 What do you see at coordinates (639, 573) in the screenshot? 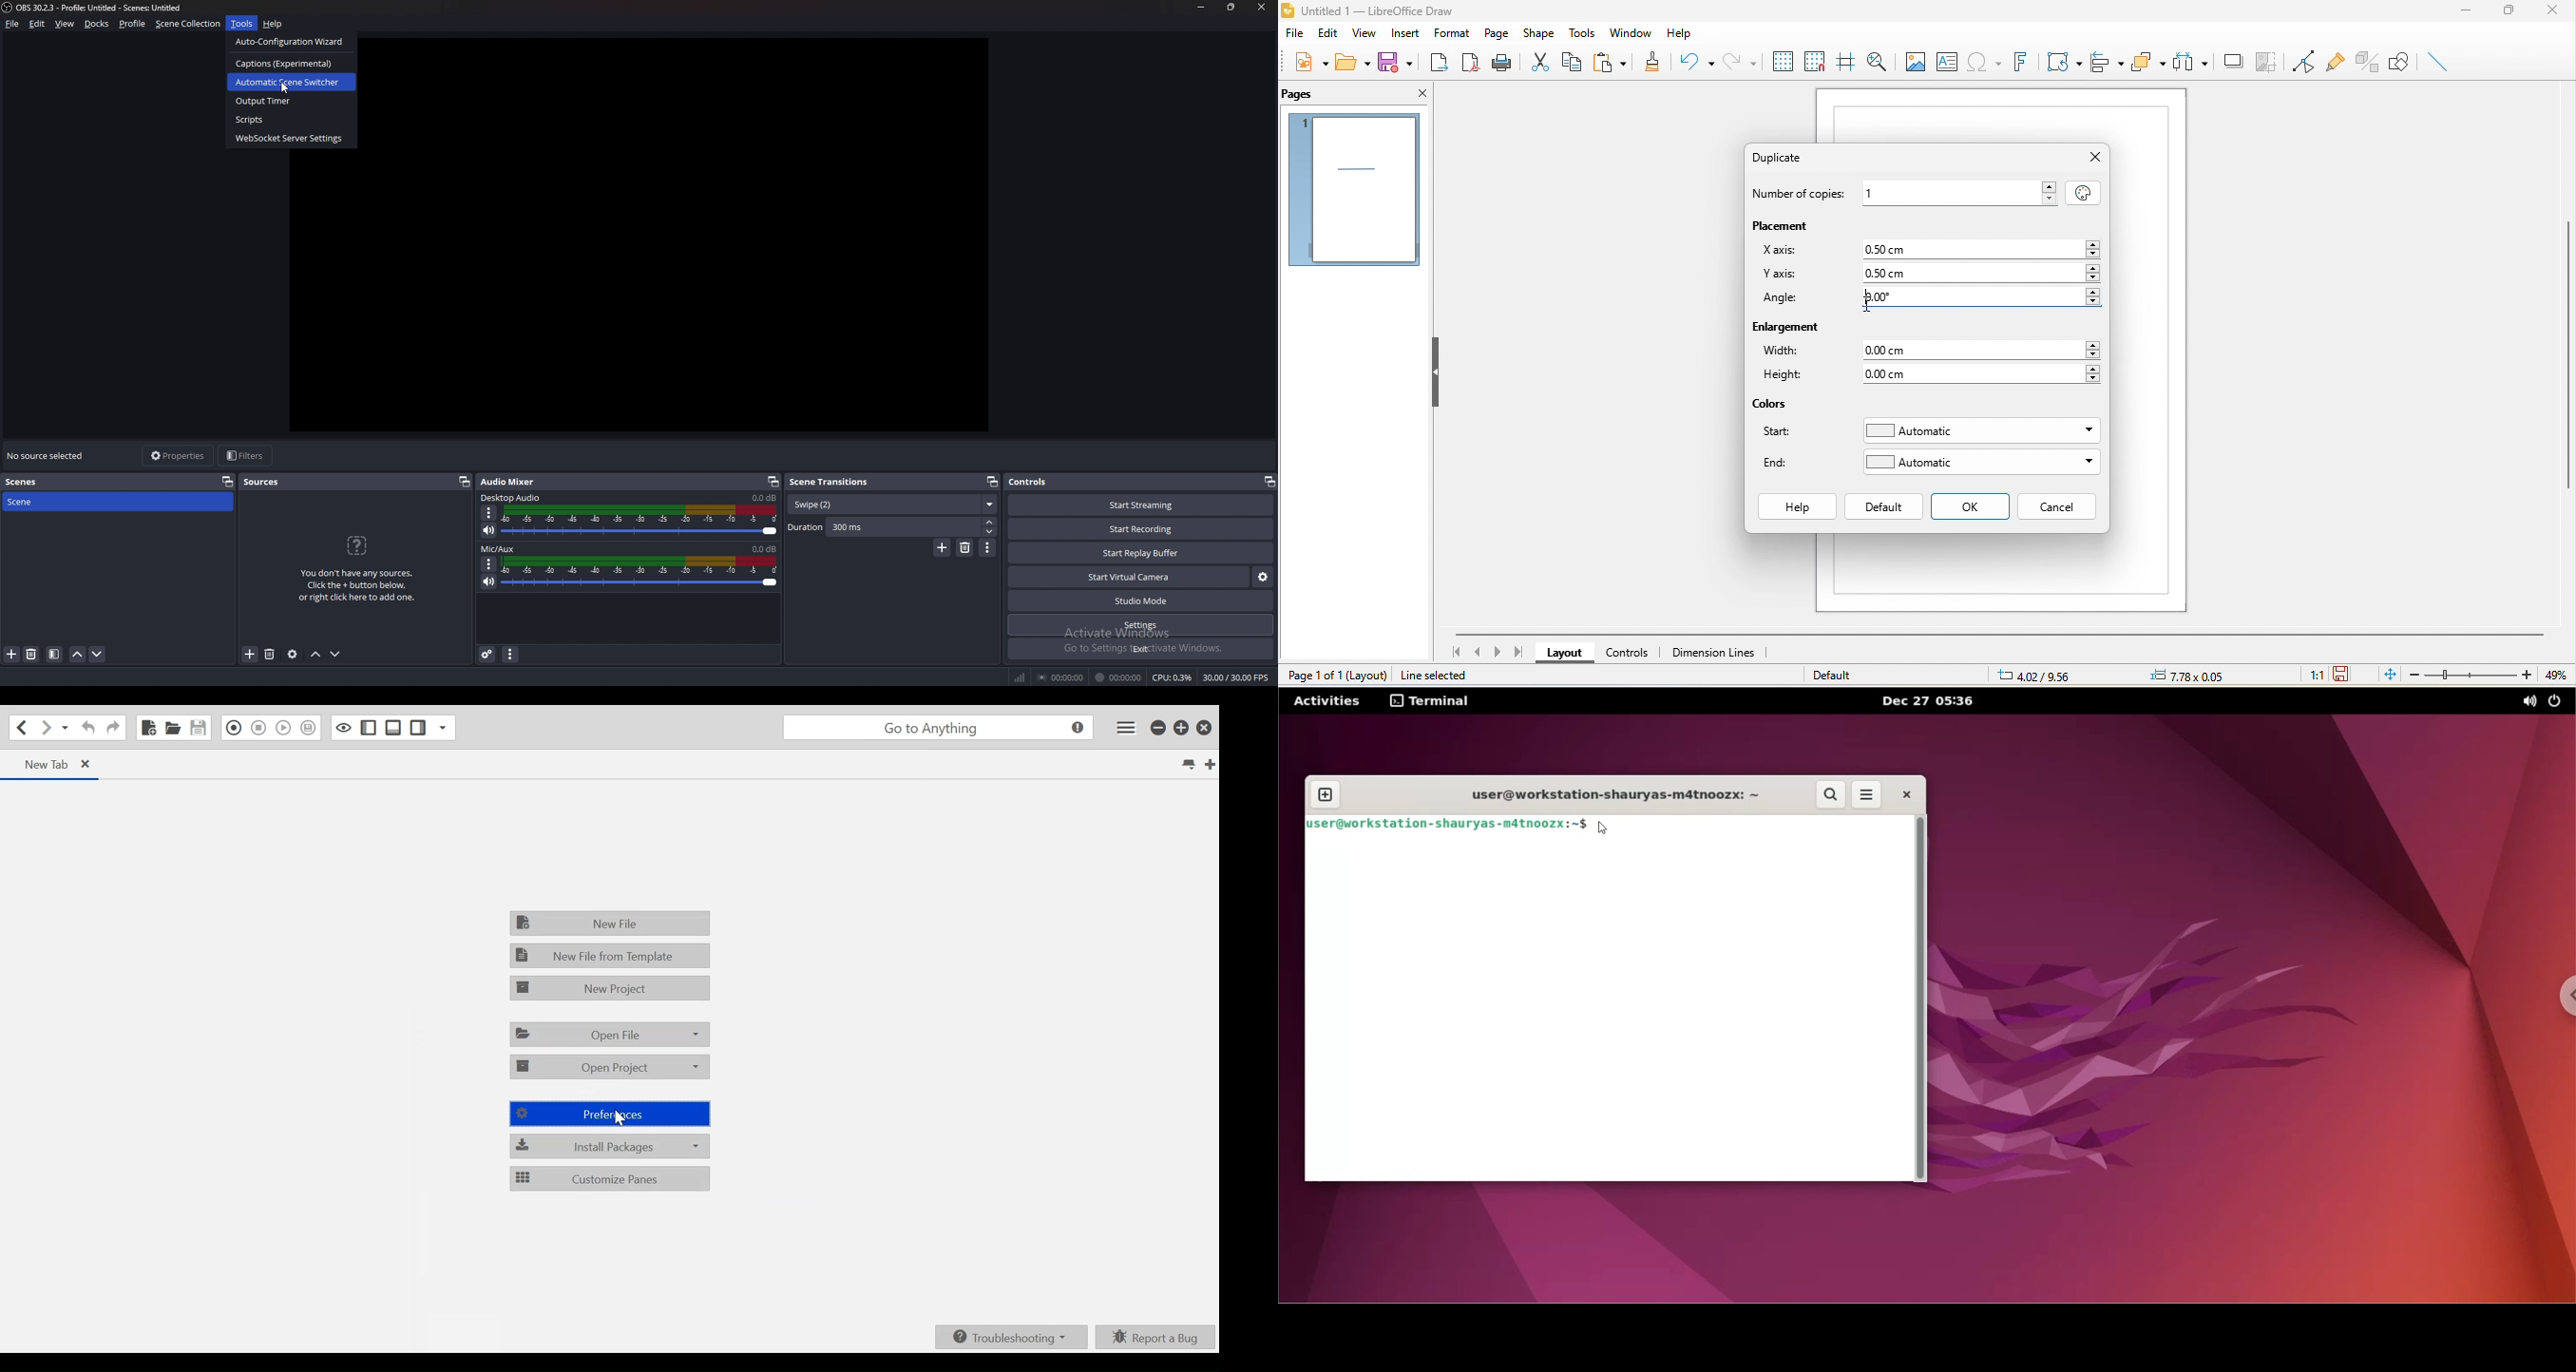
I see `volume adjust` at bounding box center [639, 573].